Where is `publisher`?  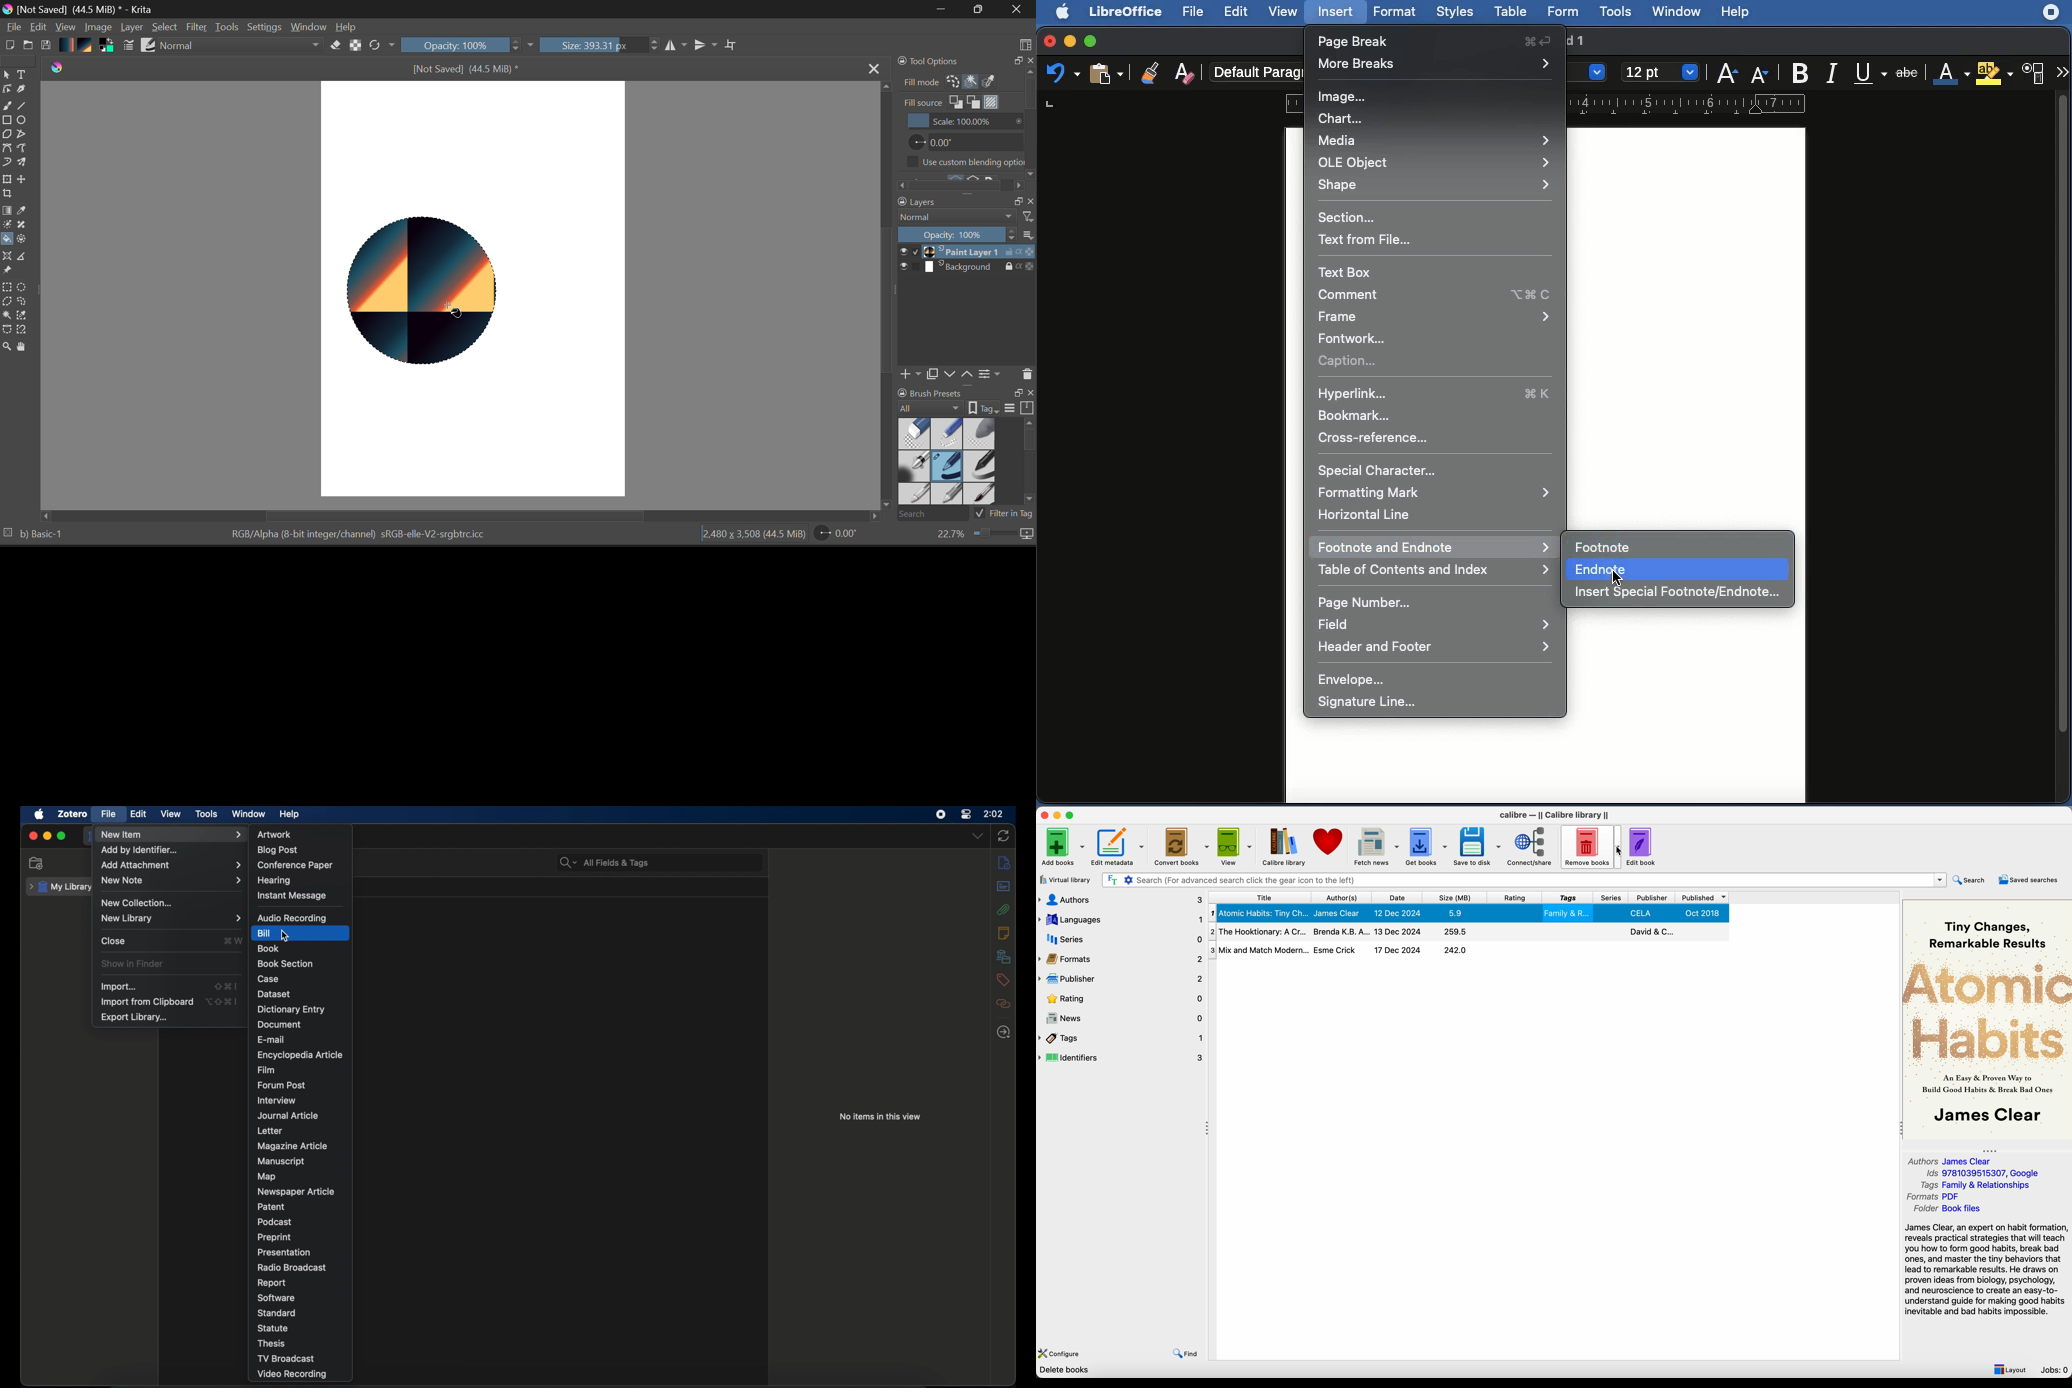
publisher is located at coordinates (1653, 897).